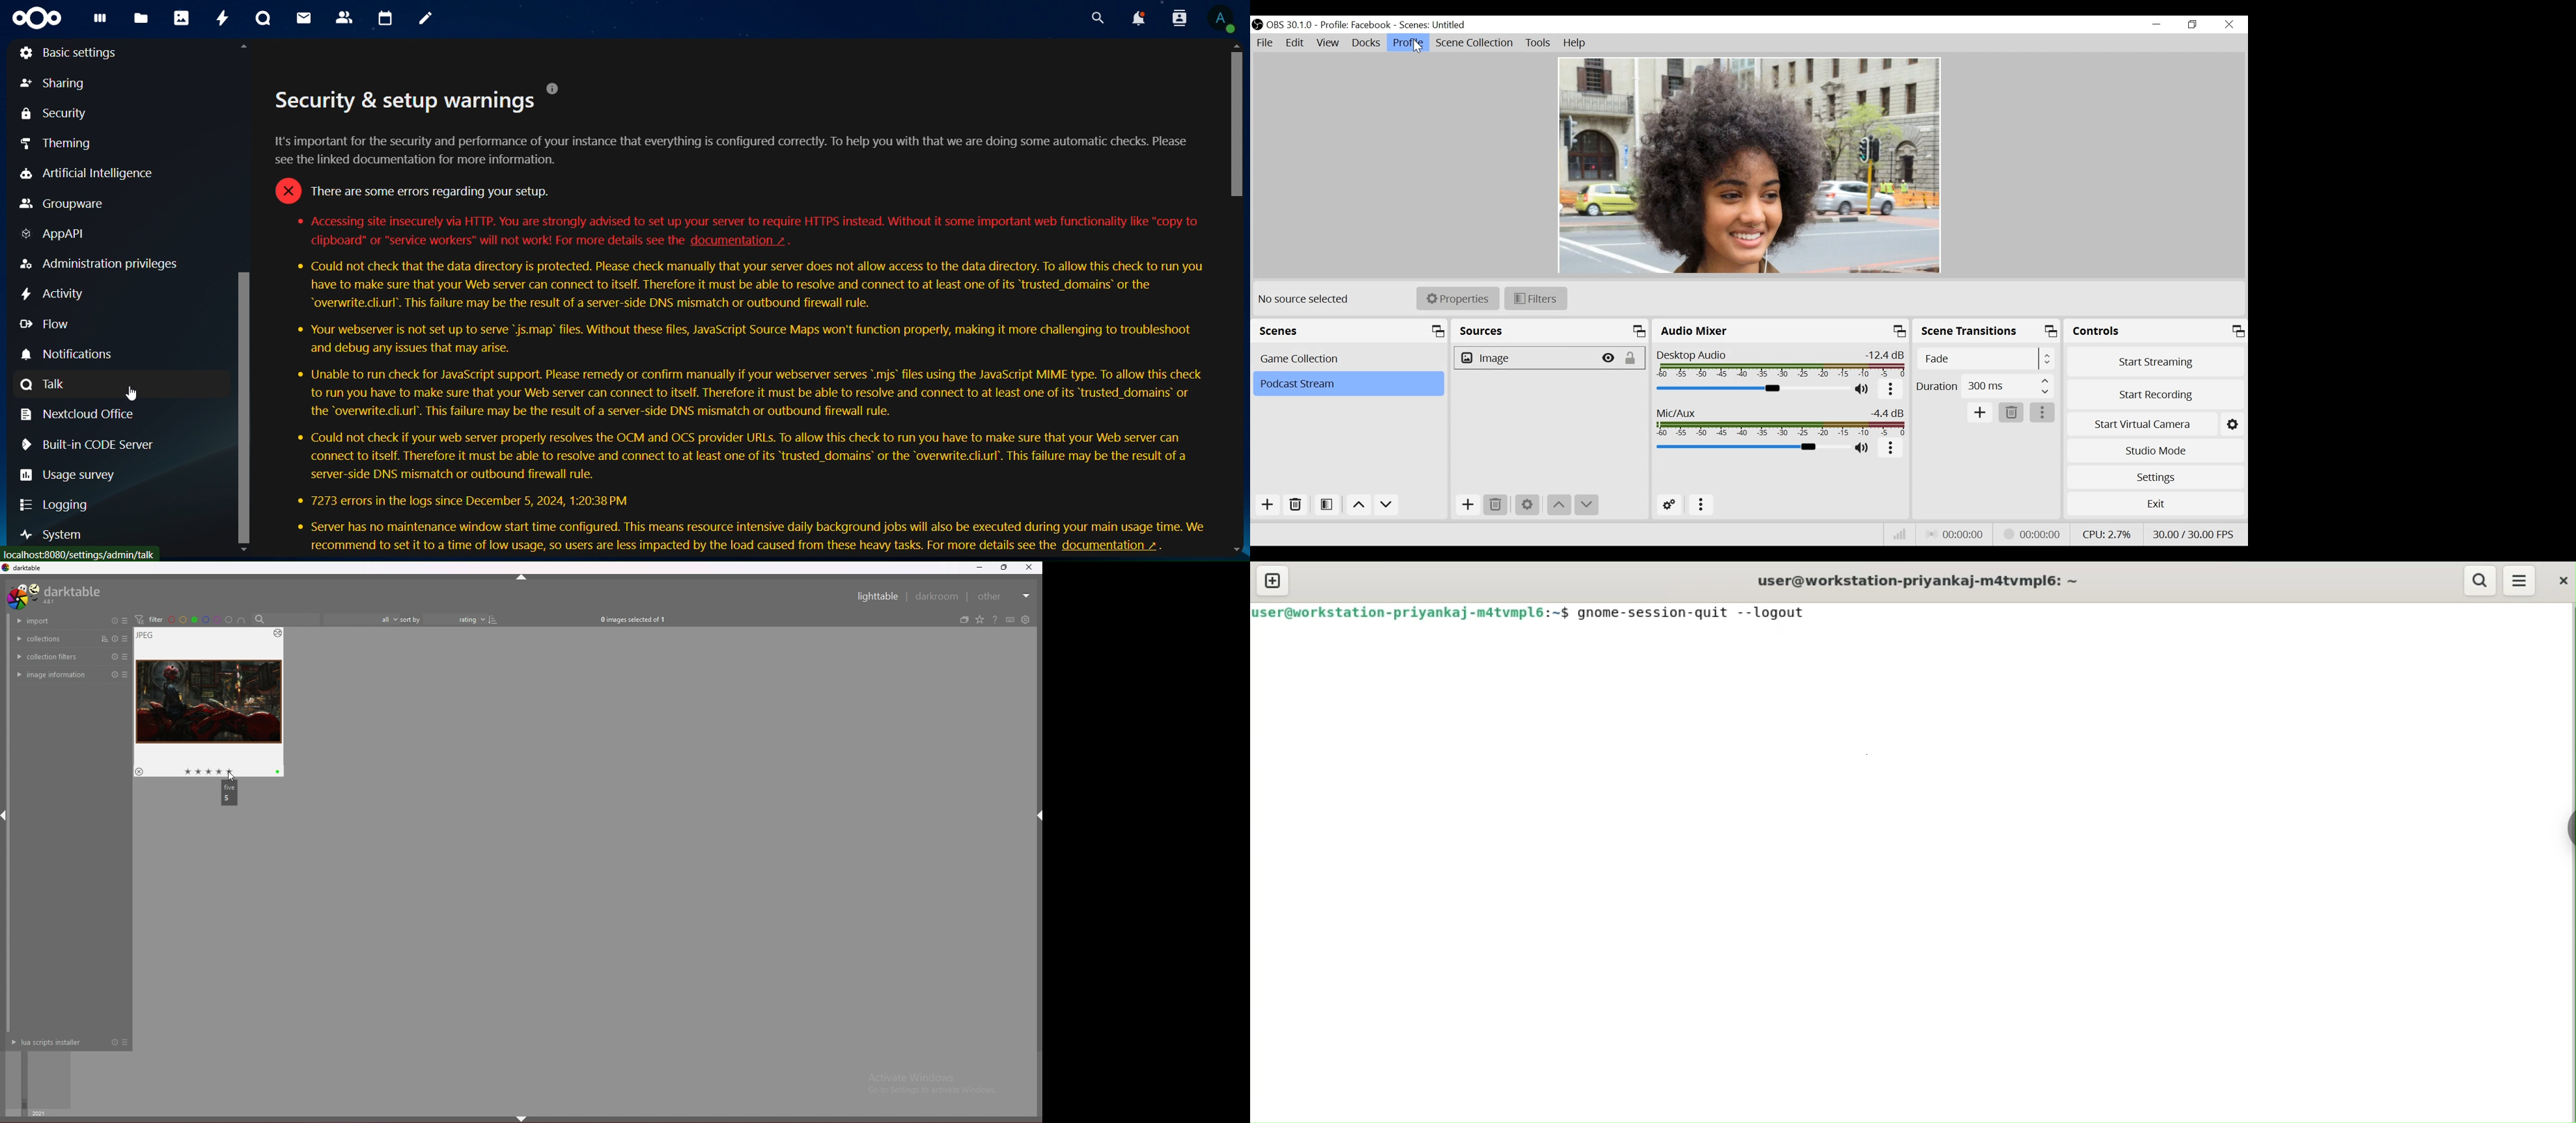 Image resolution: width=2576 pixels, height=1148 pixels. I want to click on star rating, so click(208, 771).